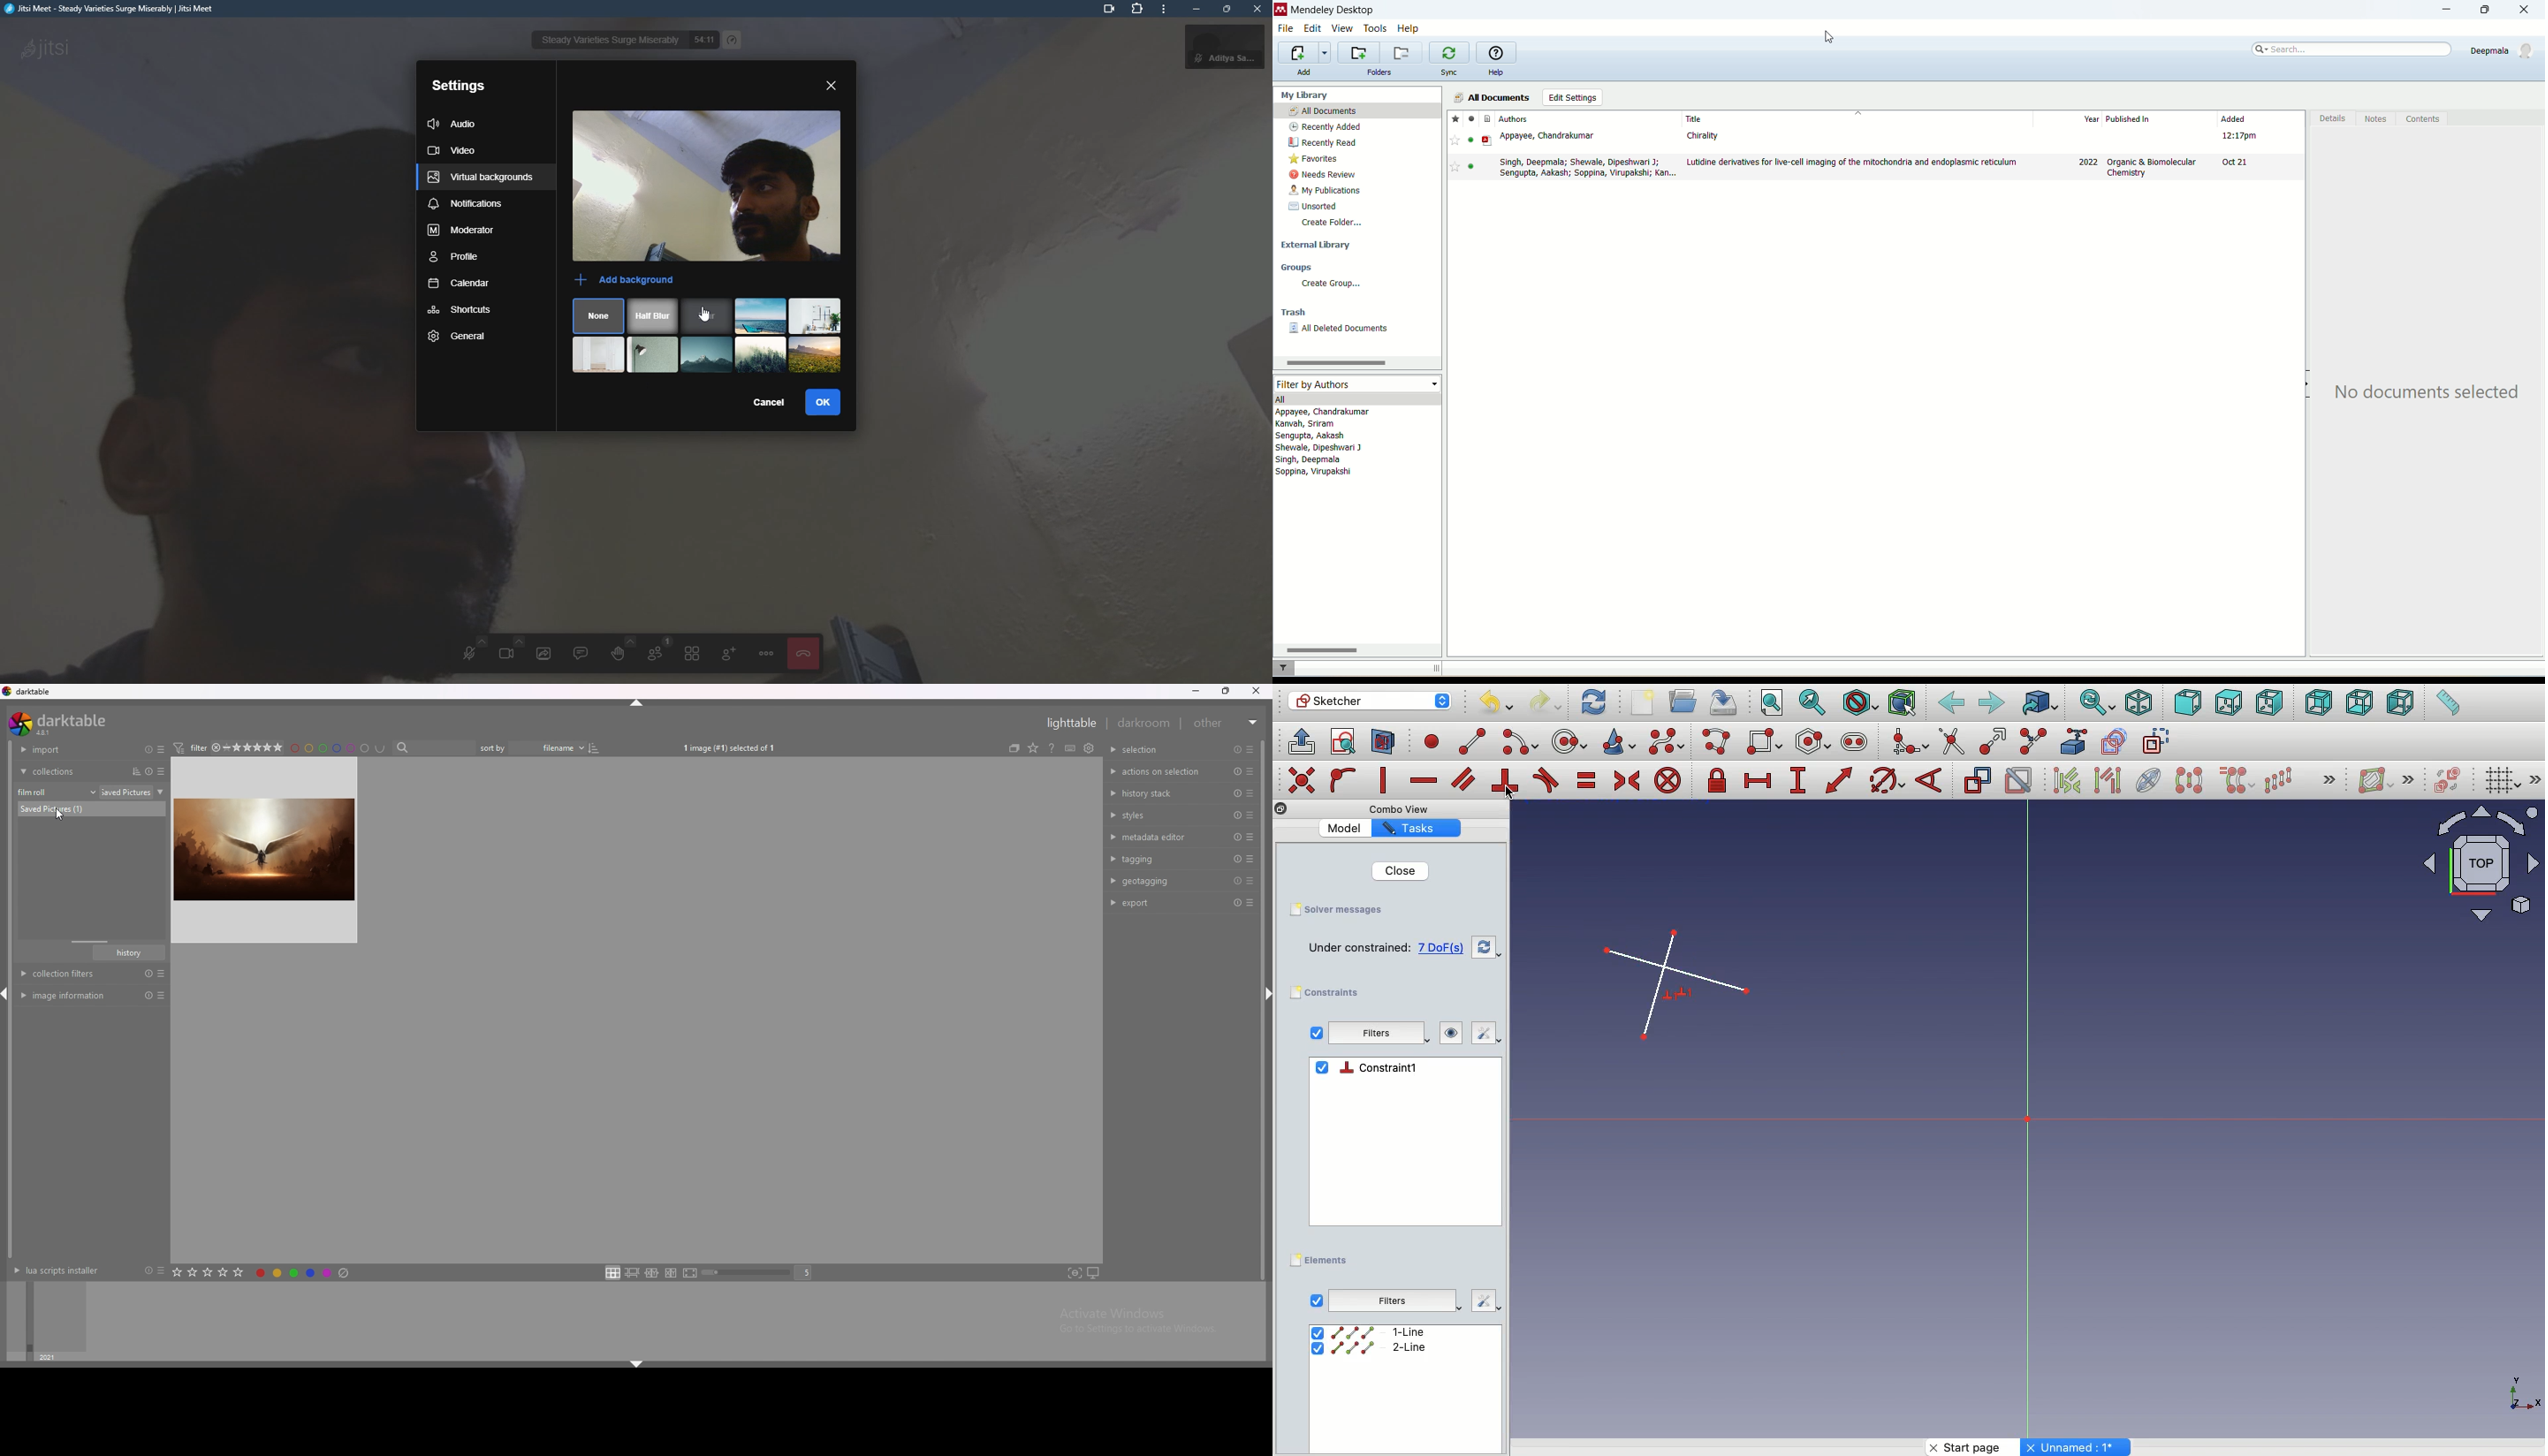 The image size is (2548, 1456). What do you see at coordinates (1355, 384) in the screenshot?
I see `filter by authors` at bounding box center [1355, 384].